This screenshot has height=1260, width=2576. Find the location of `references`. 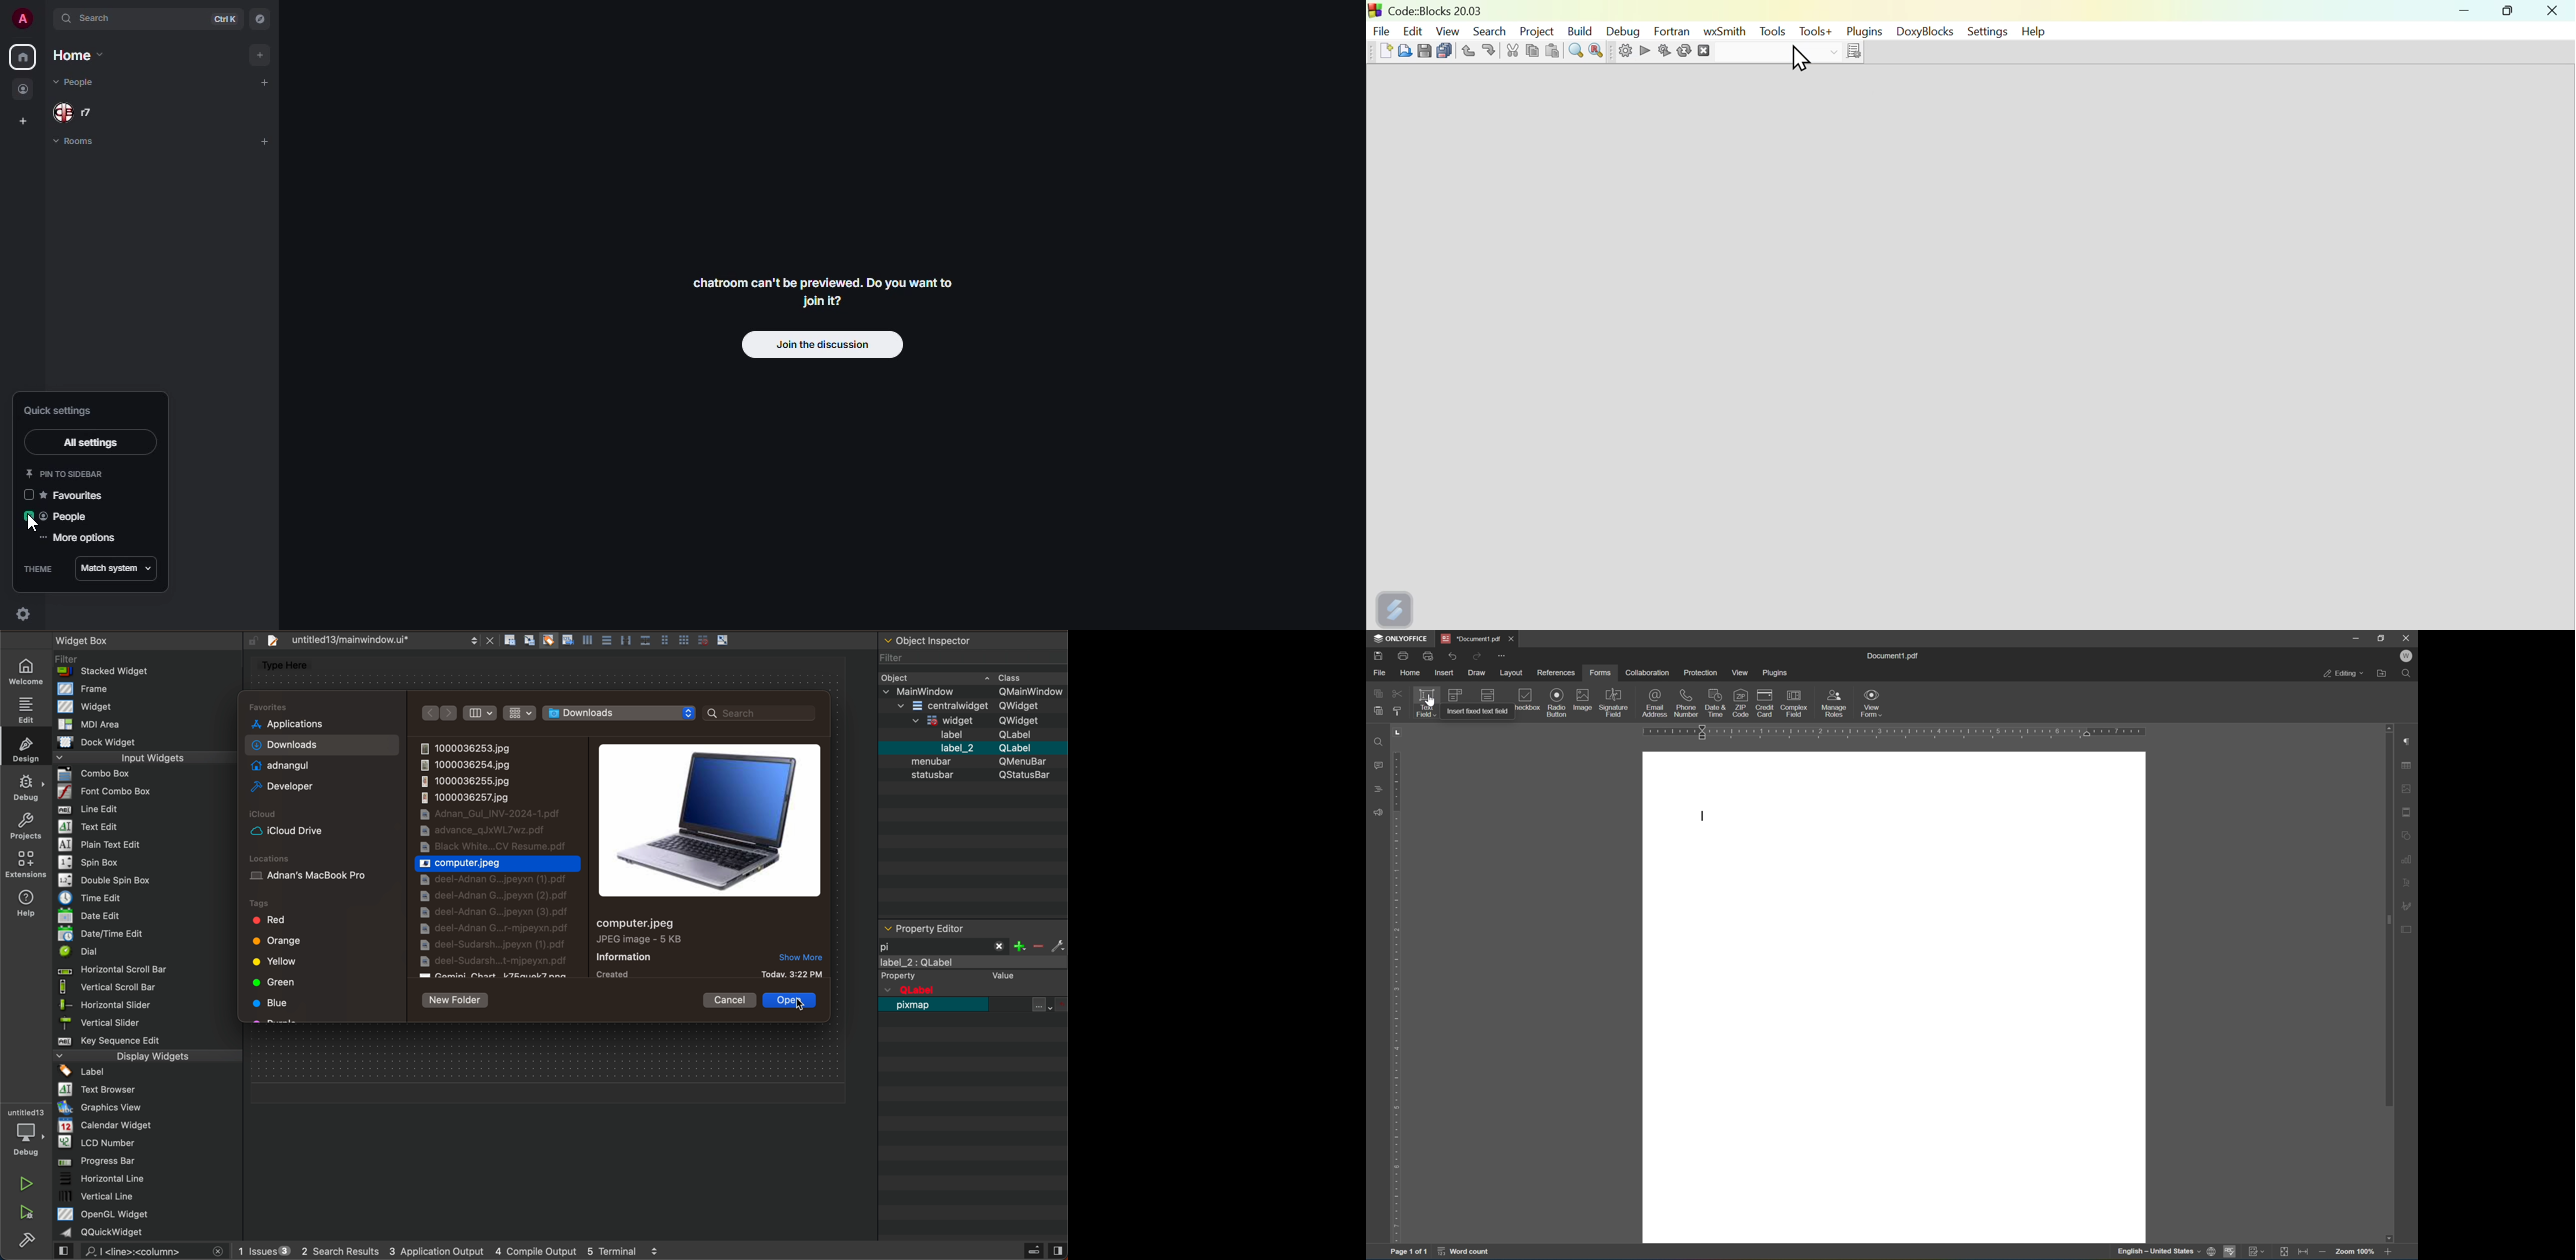

references is located at coordinates (1558, 673).